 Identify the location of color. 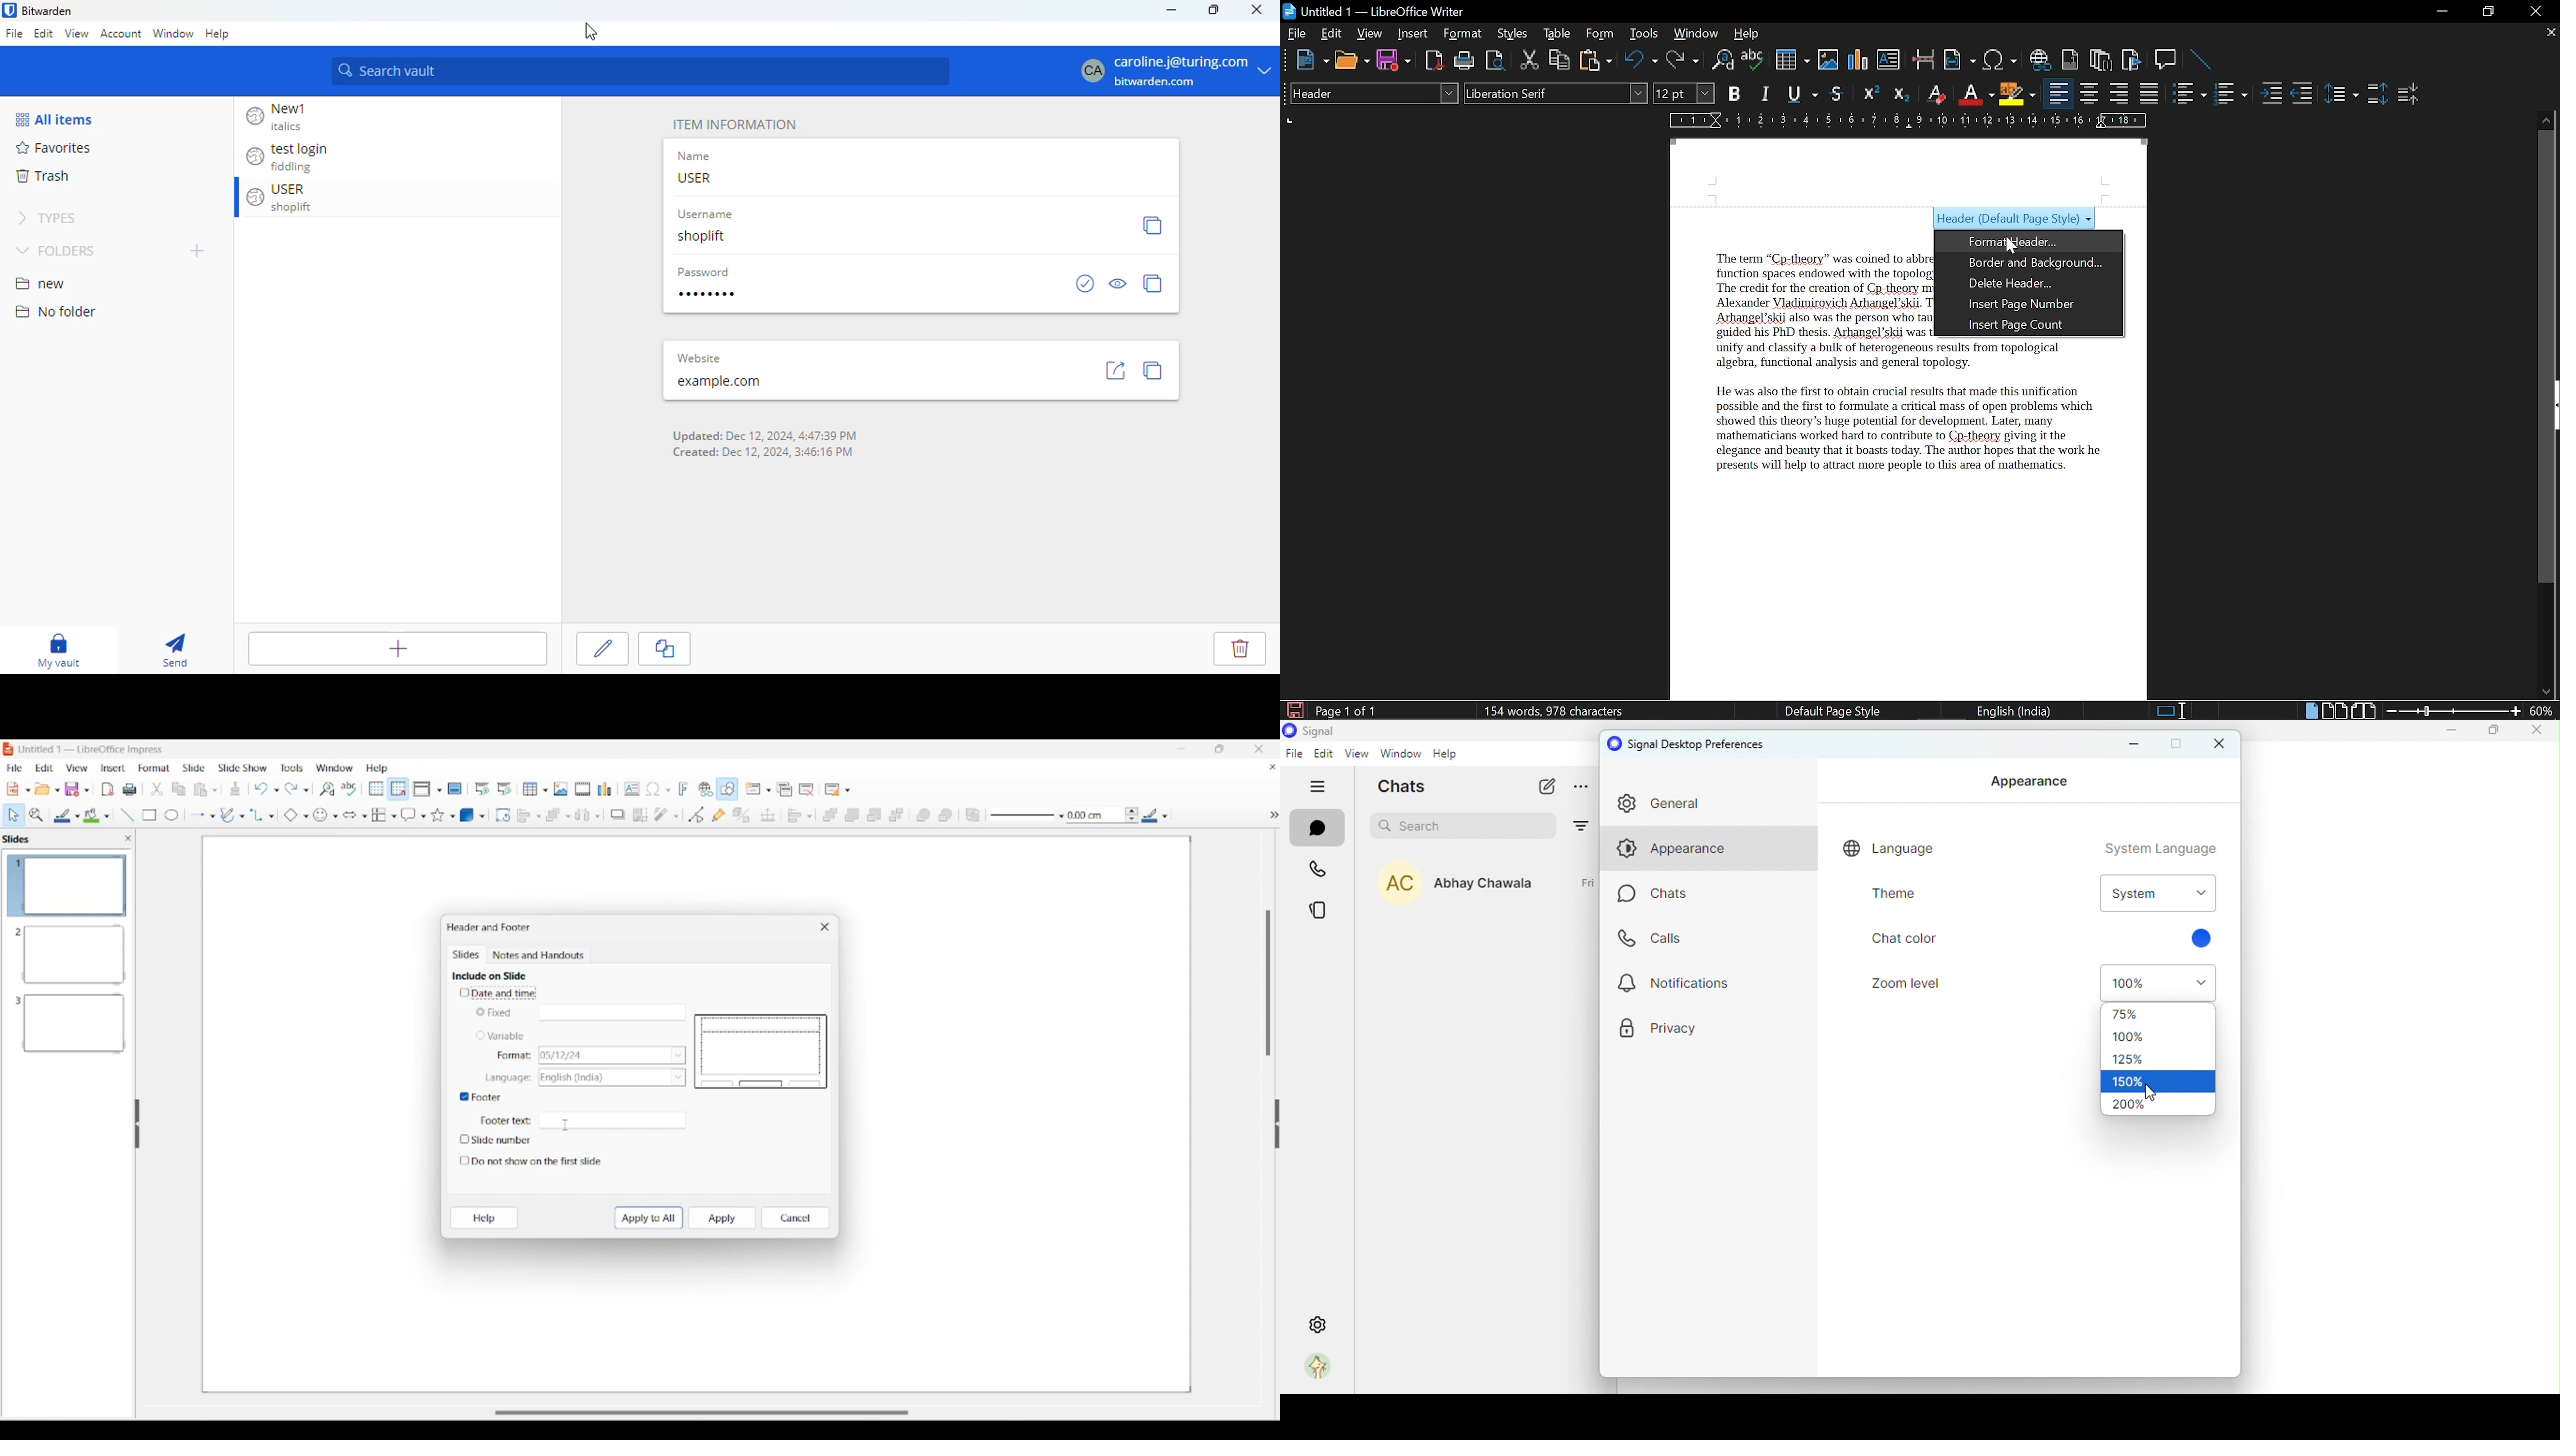
(2207, 940).